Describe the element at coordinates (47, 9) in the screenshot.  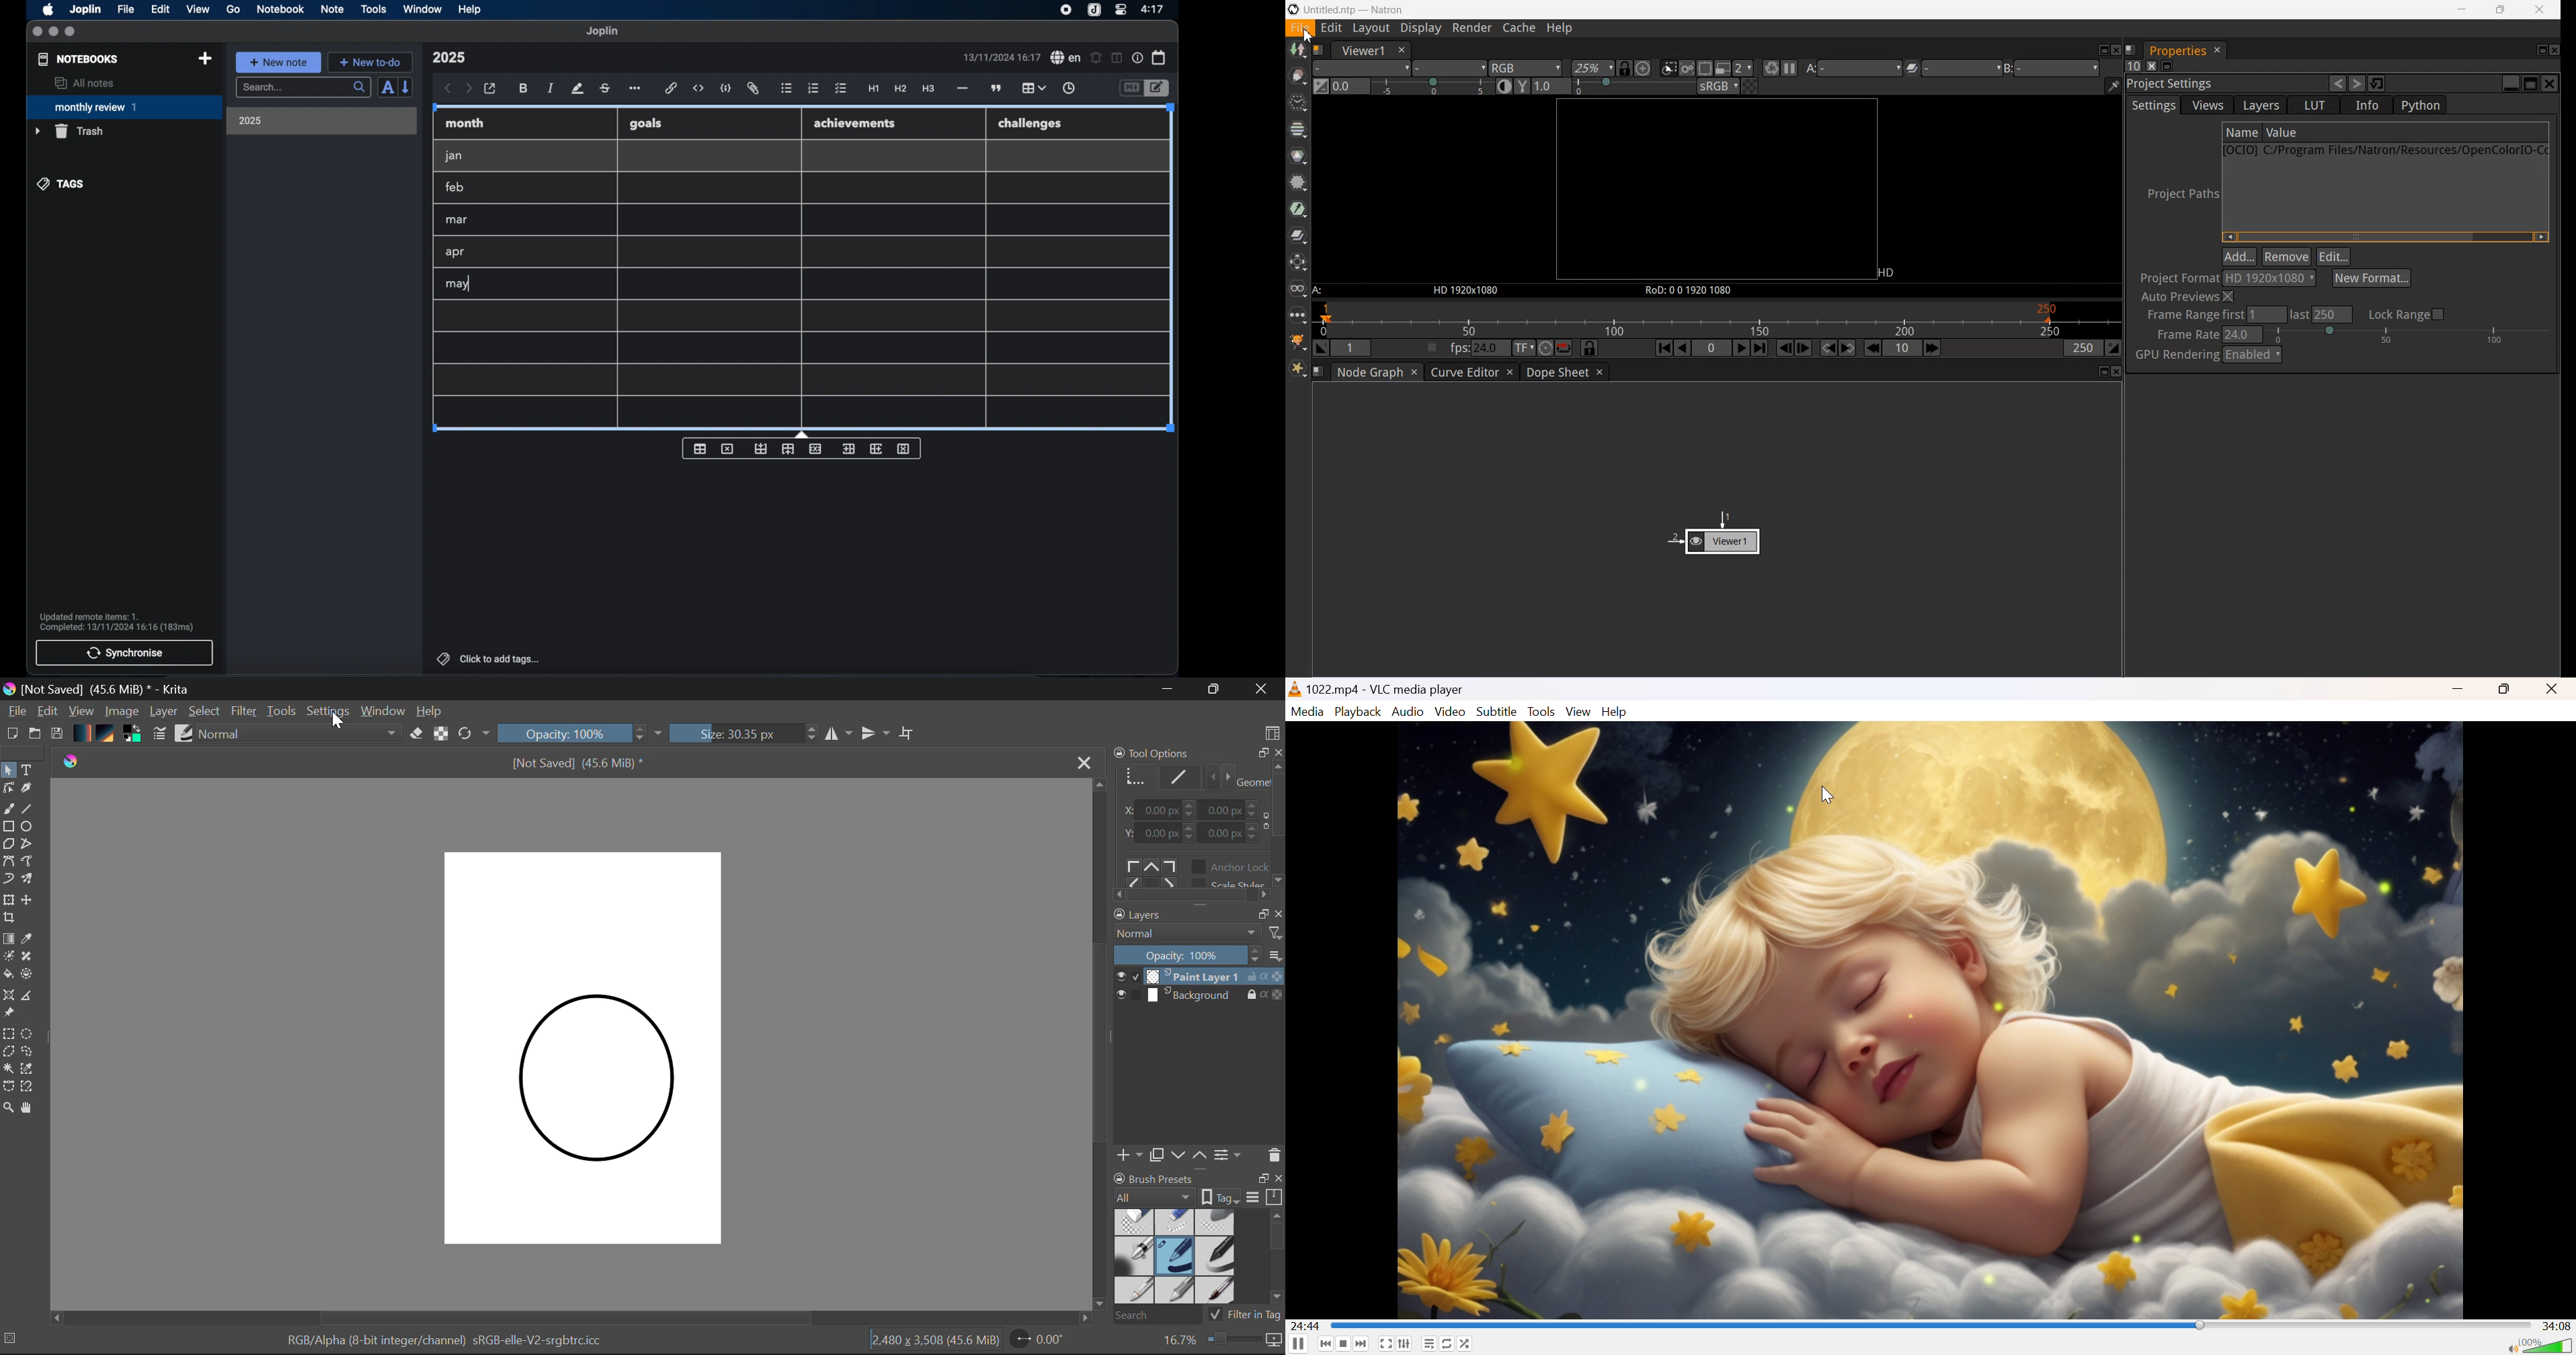
I see `apple icon` at that location.